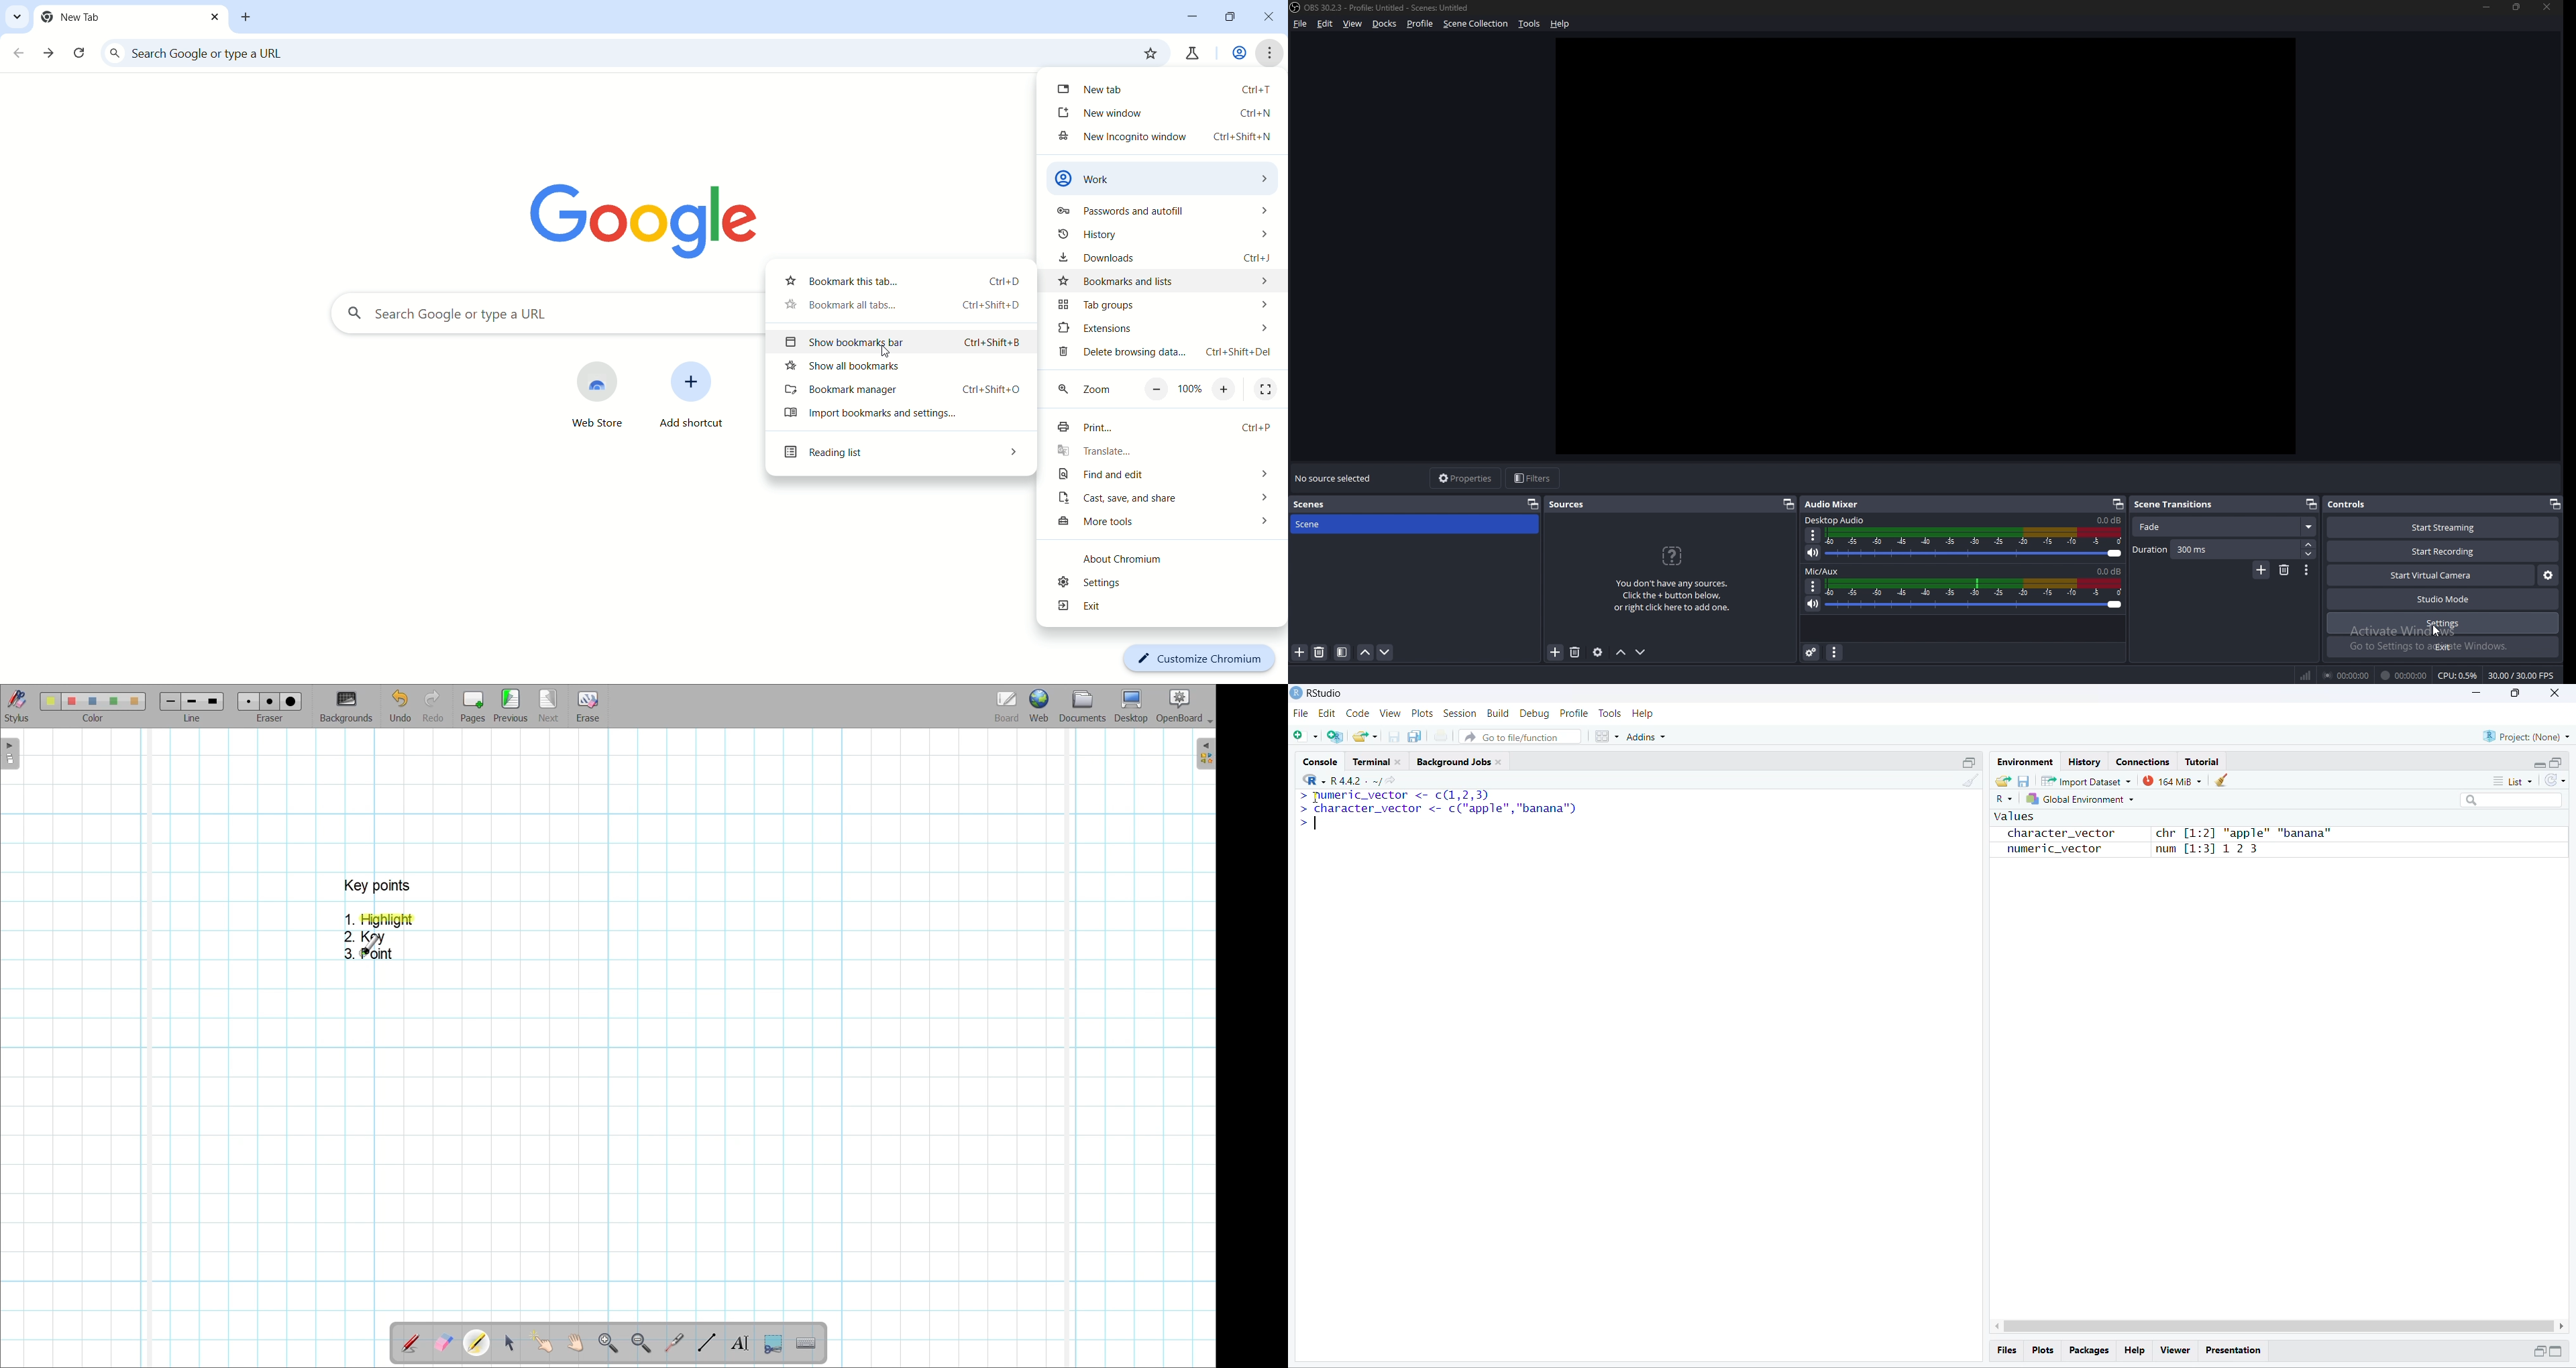  Describe the element at coordinates (1303, 24) in the screenshot. I see `file` at that location.